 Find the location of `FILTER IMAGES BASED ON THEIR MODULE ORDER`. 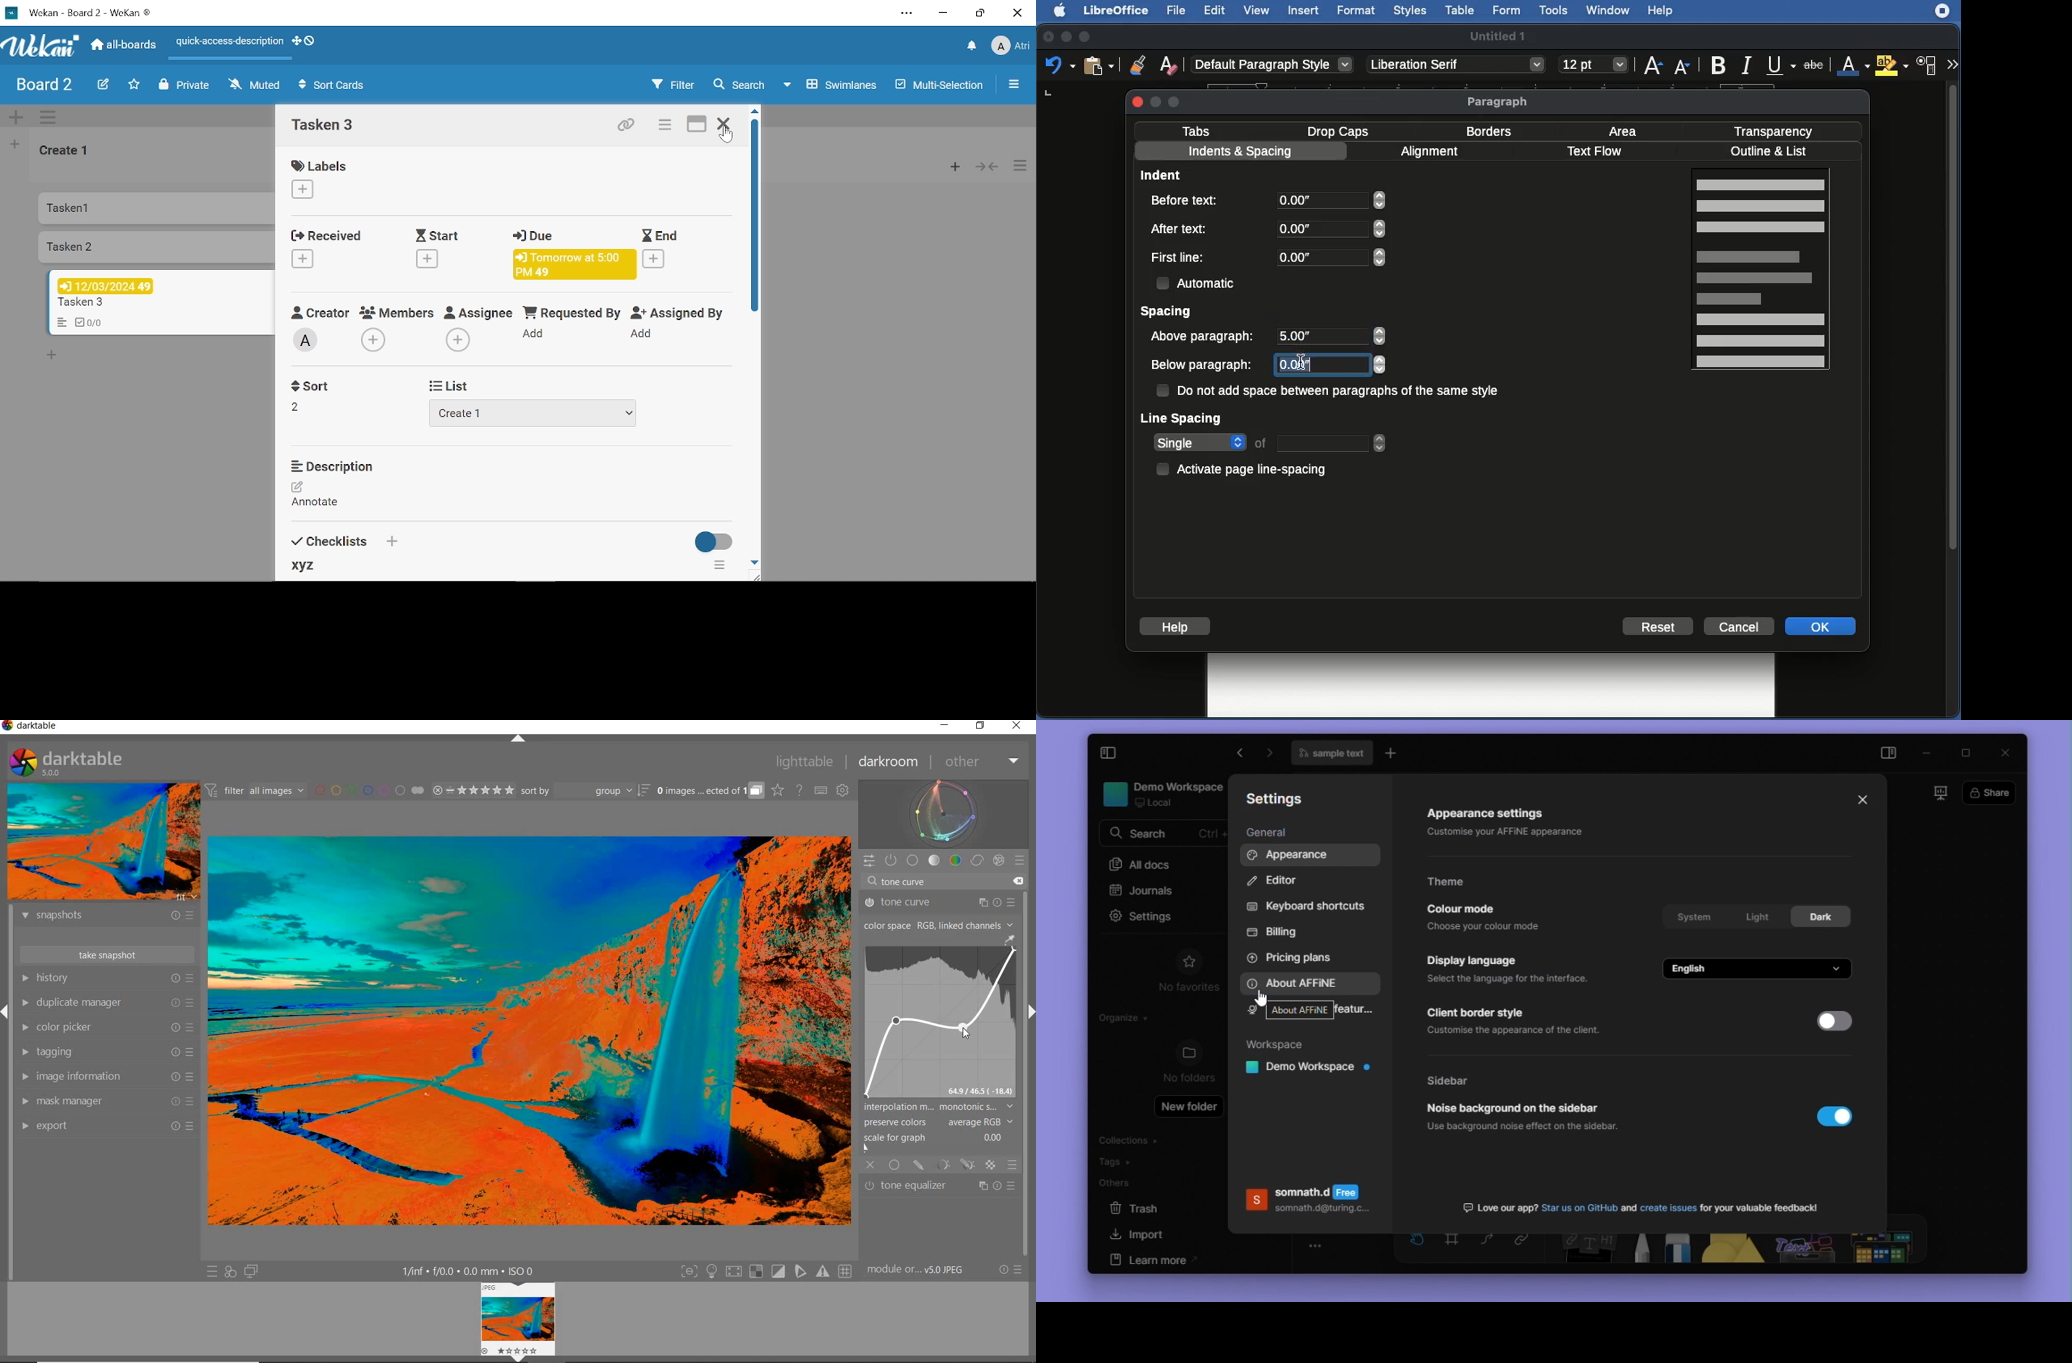

FILTER IMAGES BASED ON THEIR MODULE ORDER is located at coordinates (255, 791).